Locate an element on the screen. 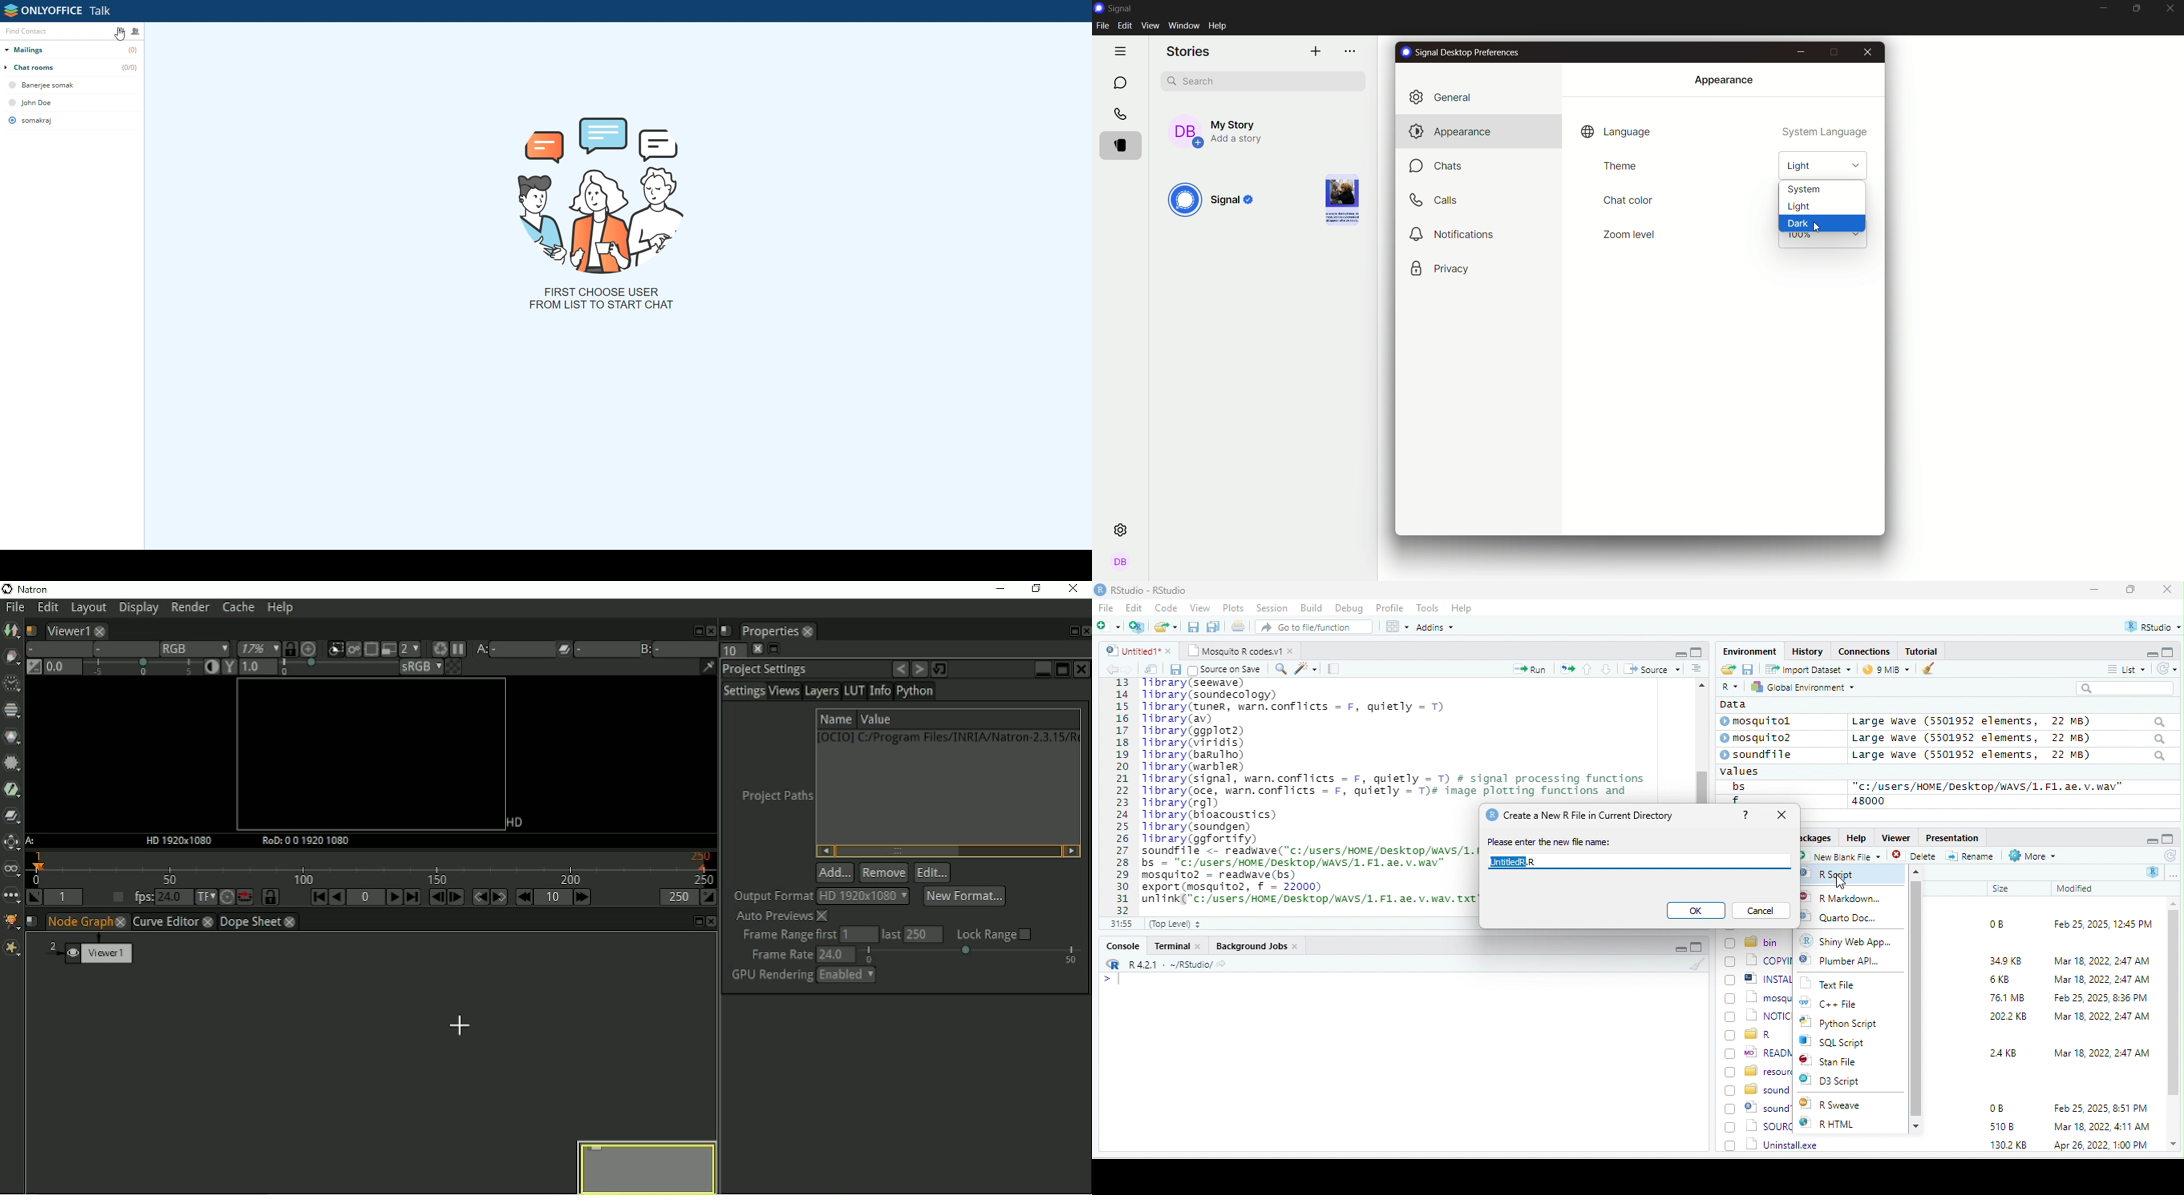 Image resolution: width=2184 pixels, height=1204 pixels. up is located at coordinates (1588, 668).